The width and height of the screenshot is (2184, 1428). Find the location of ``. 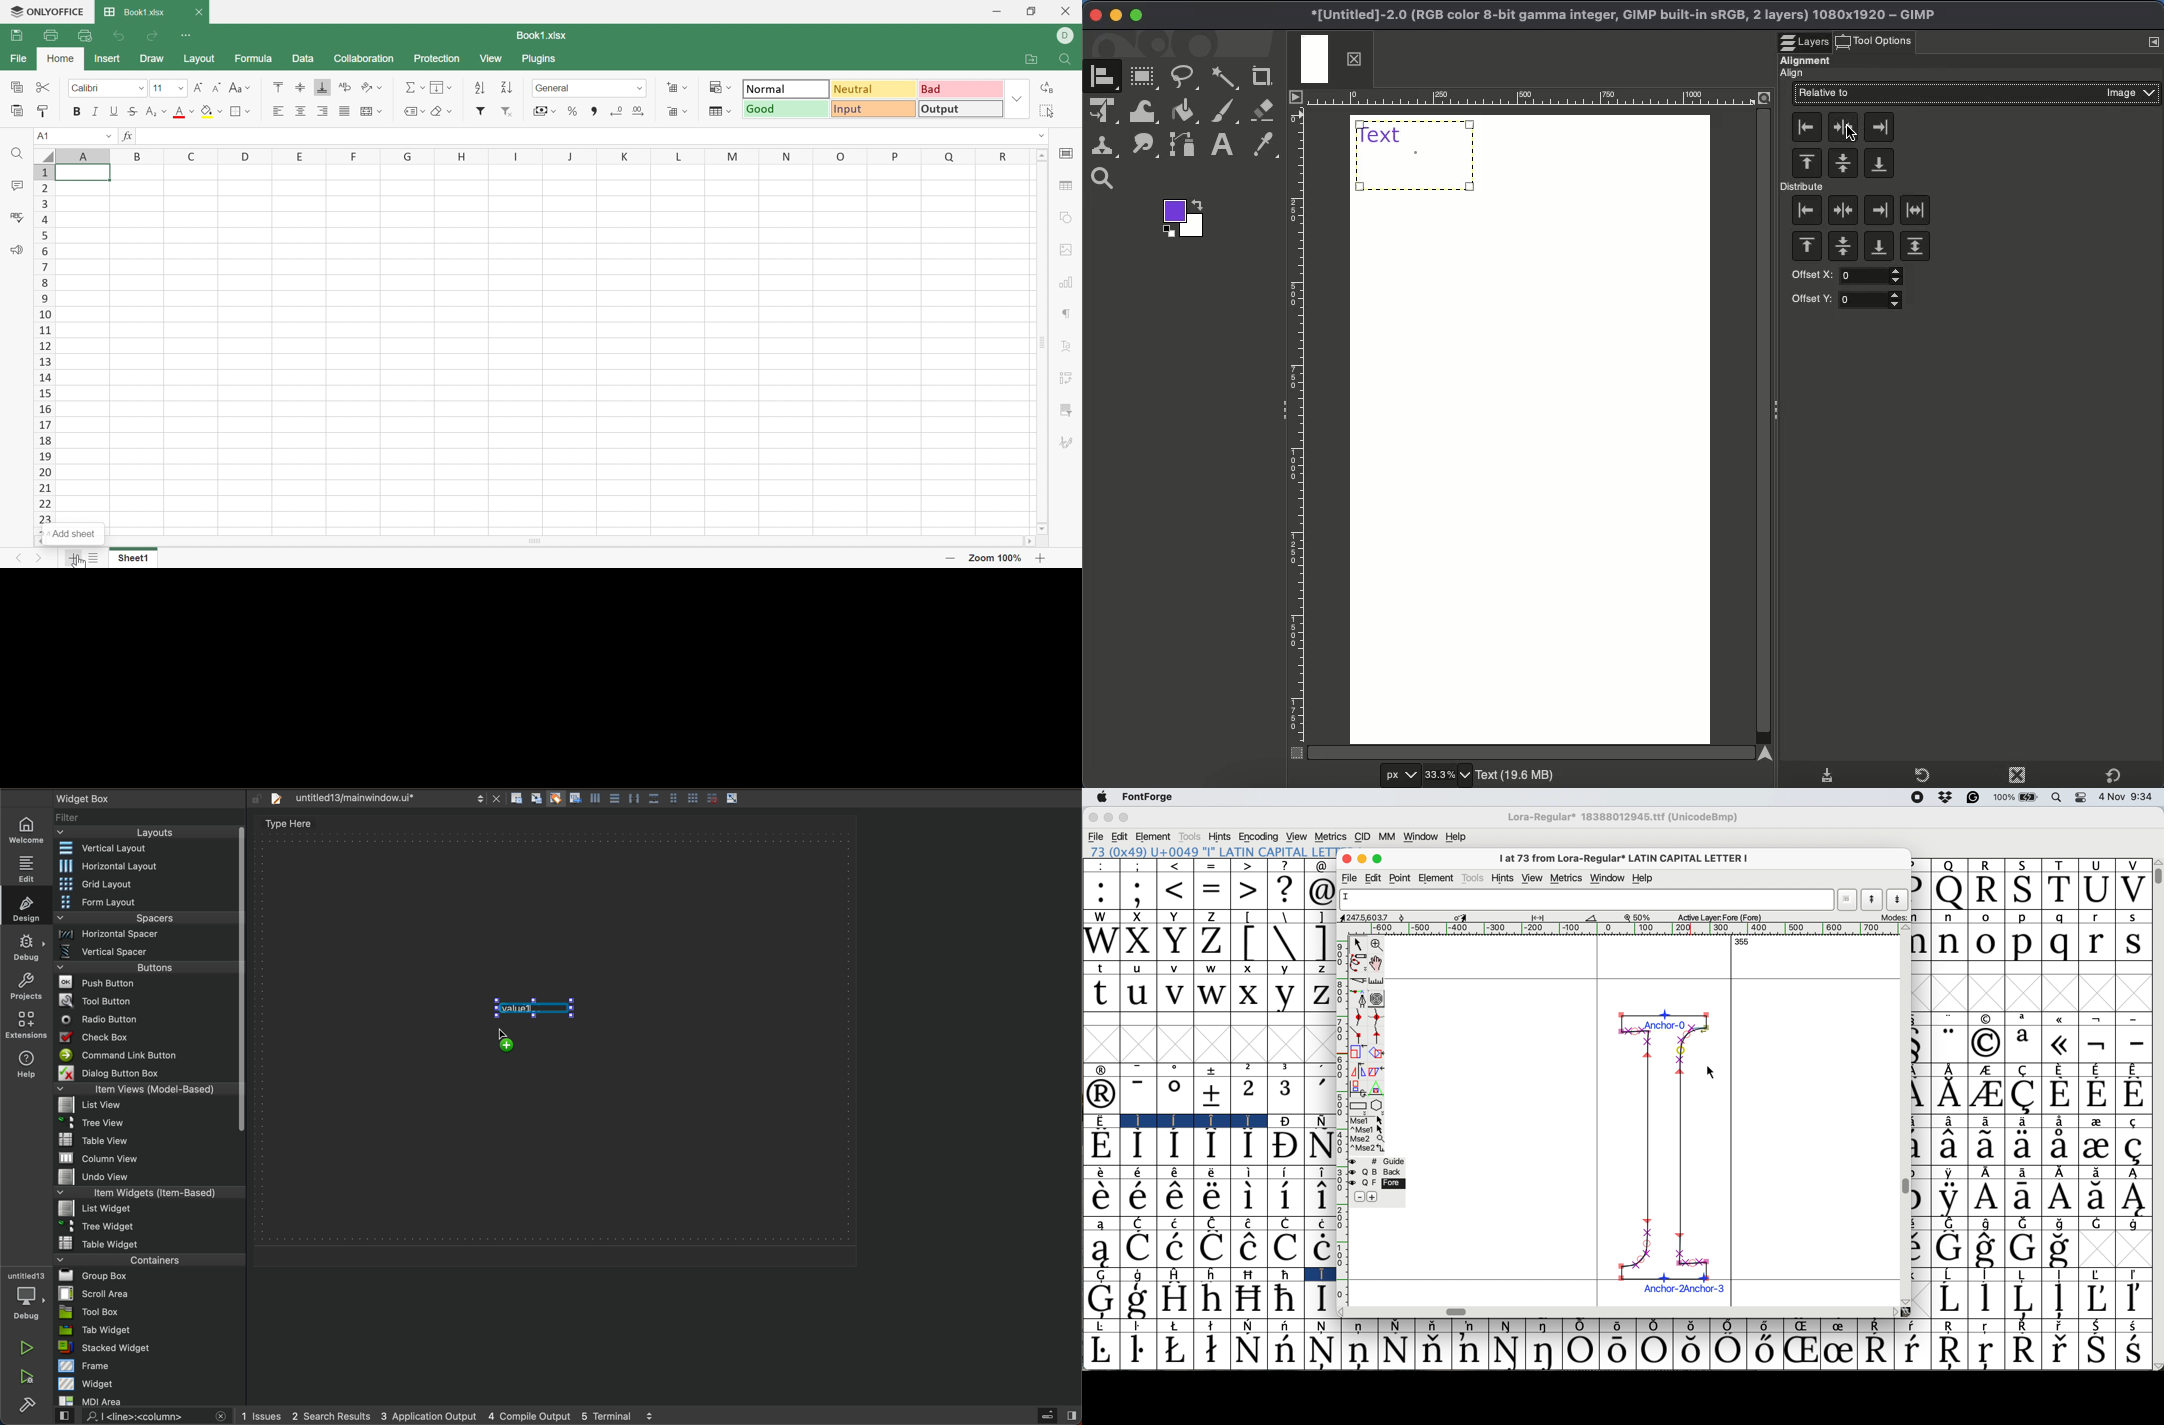

 is located at coordinates (2157, 862).